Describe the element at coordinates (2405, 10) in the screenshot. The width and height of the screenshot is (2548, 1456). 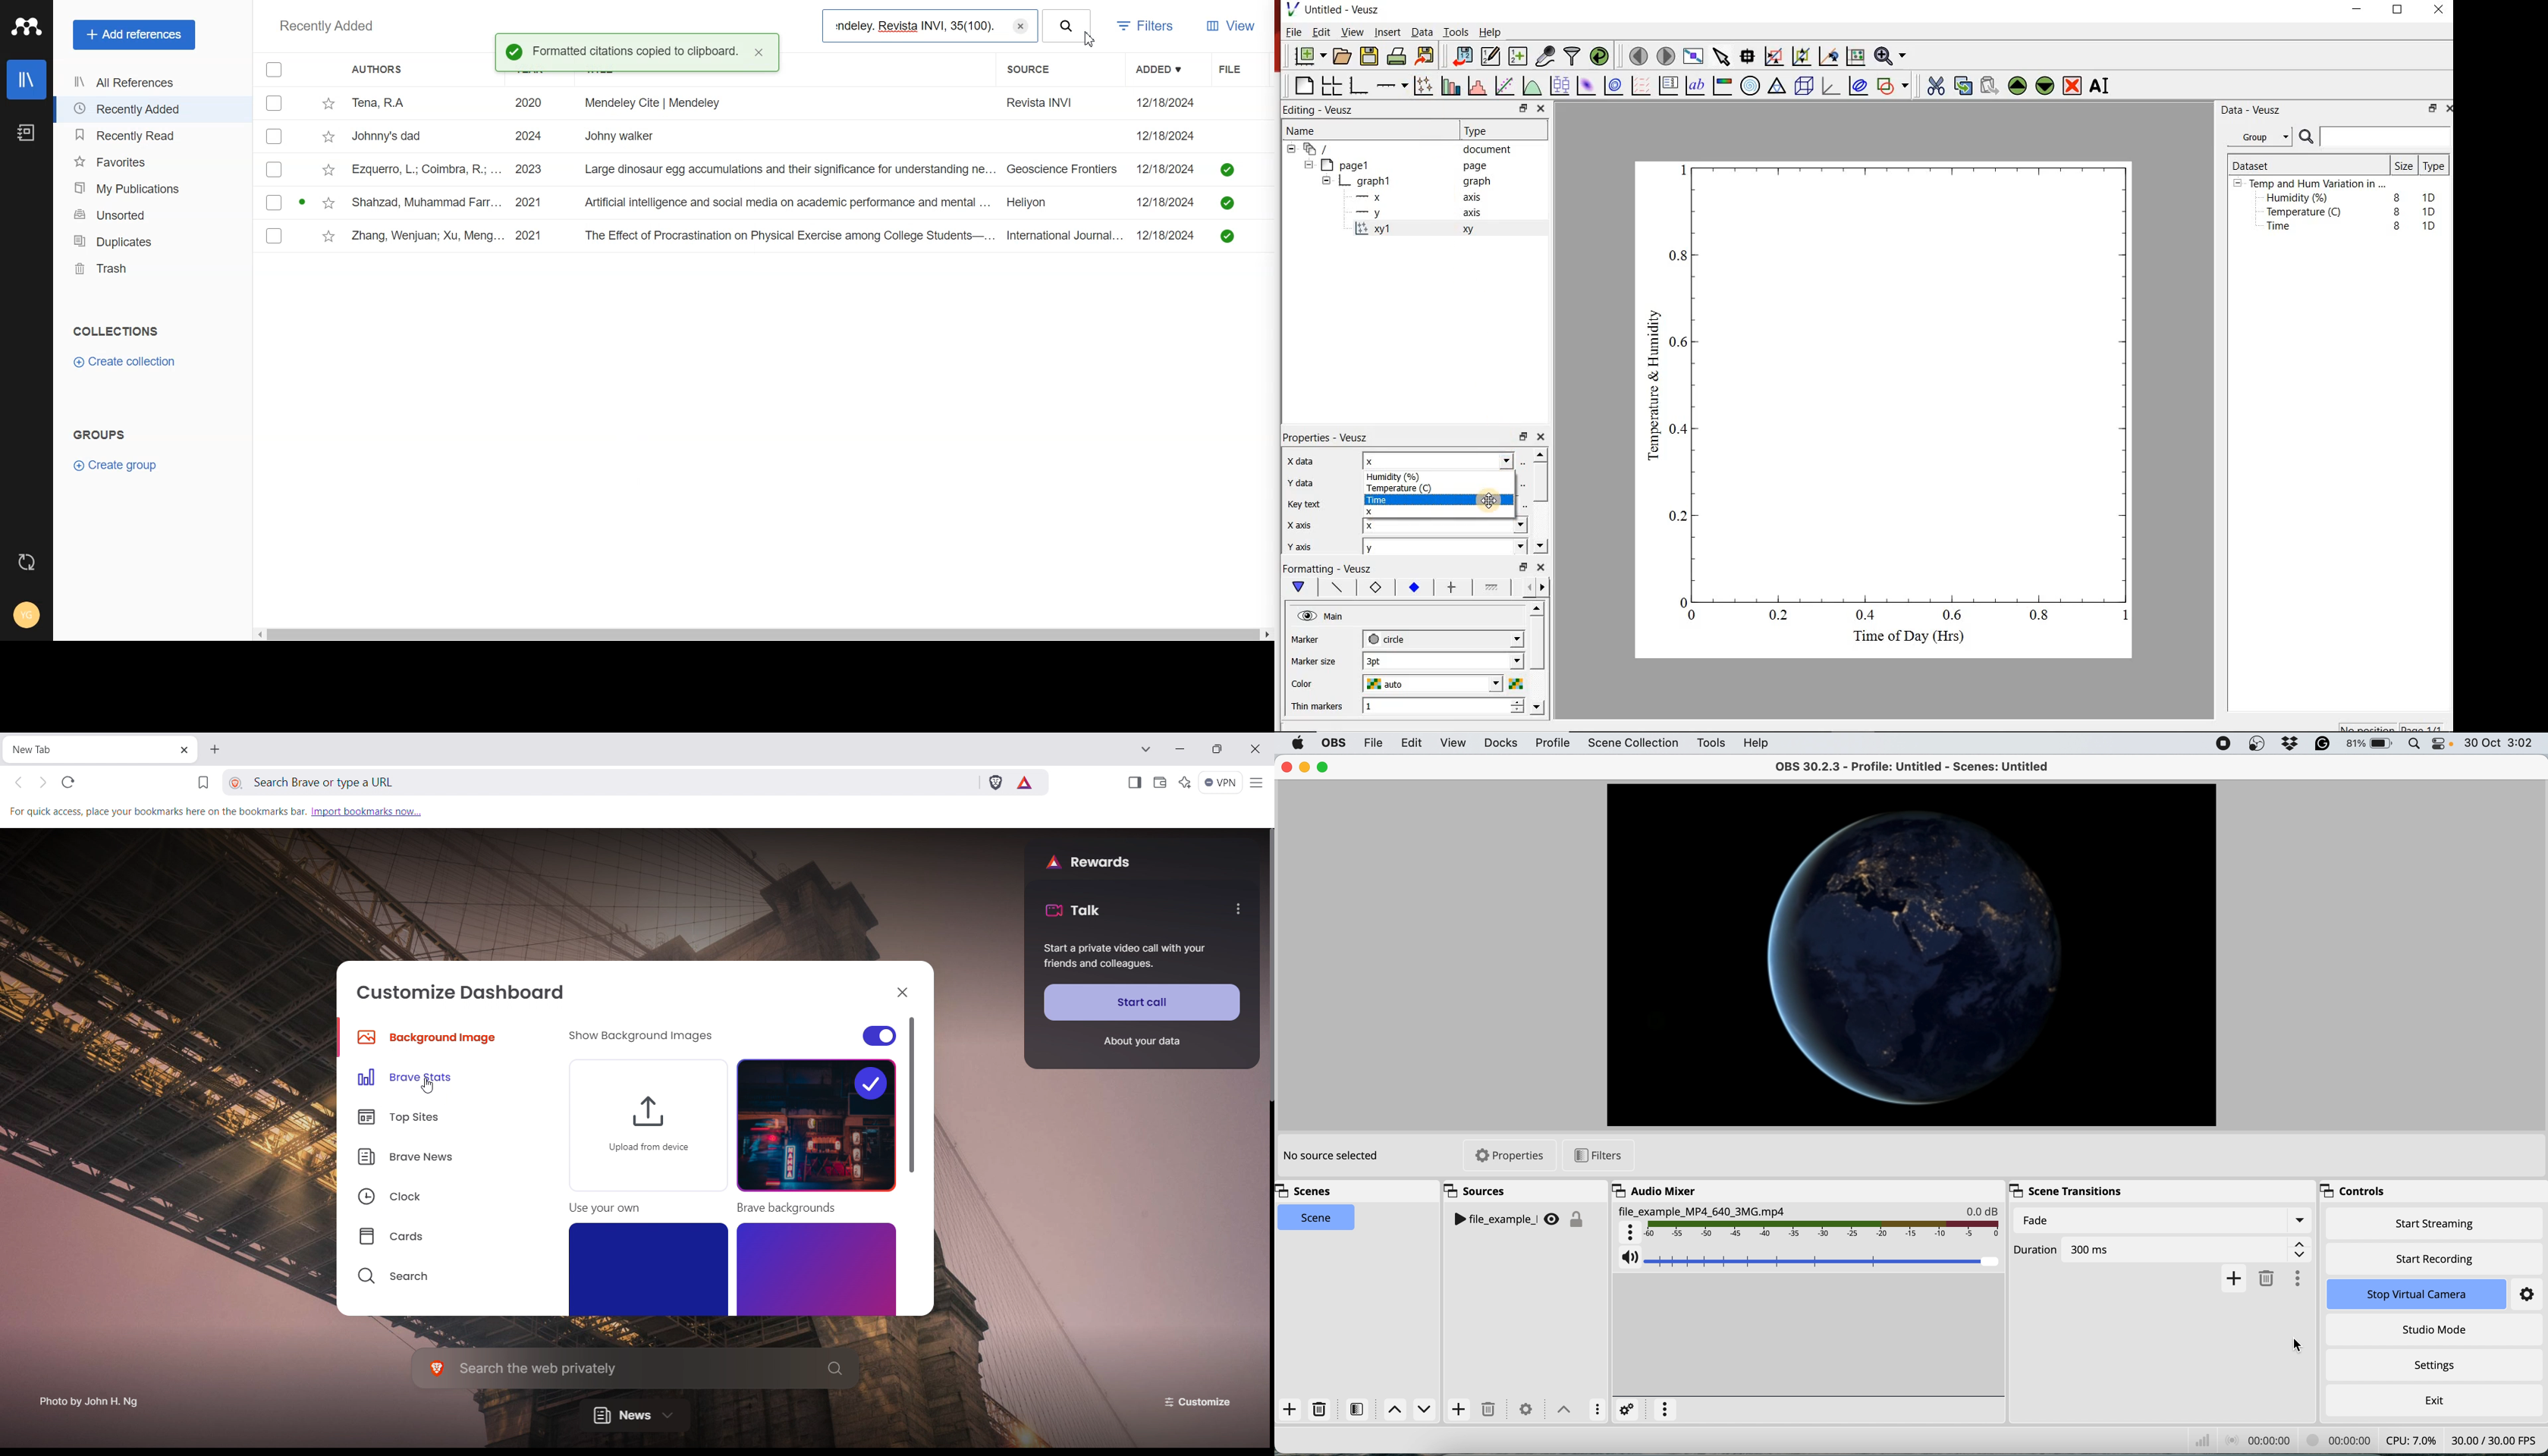
I see `maximize` at that location.